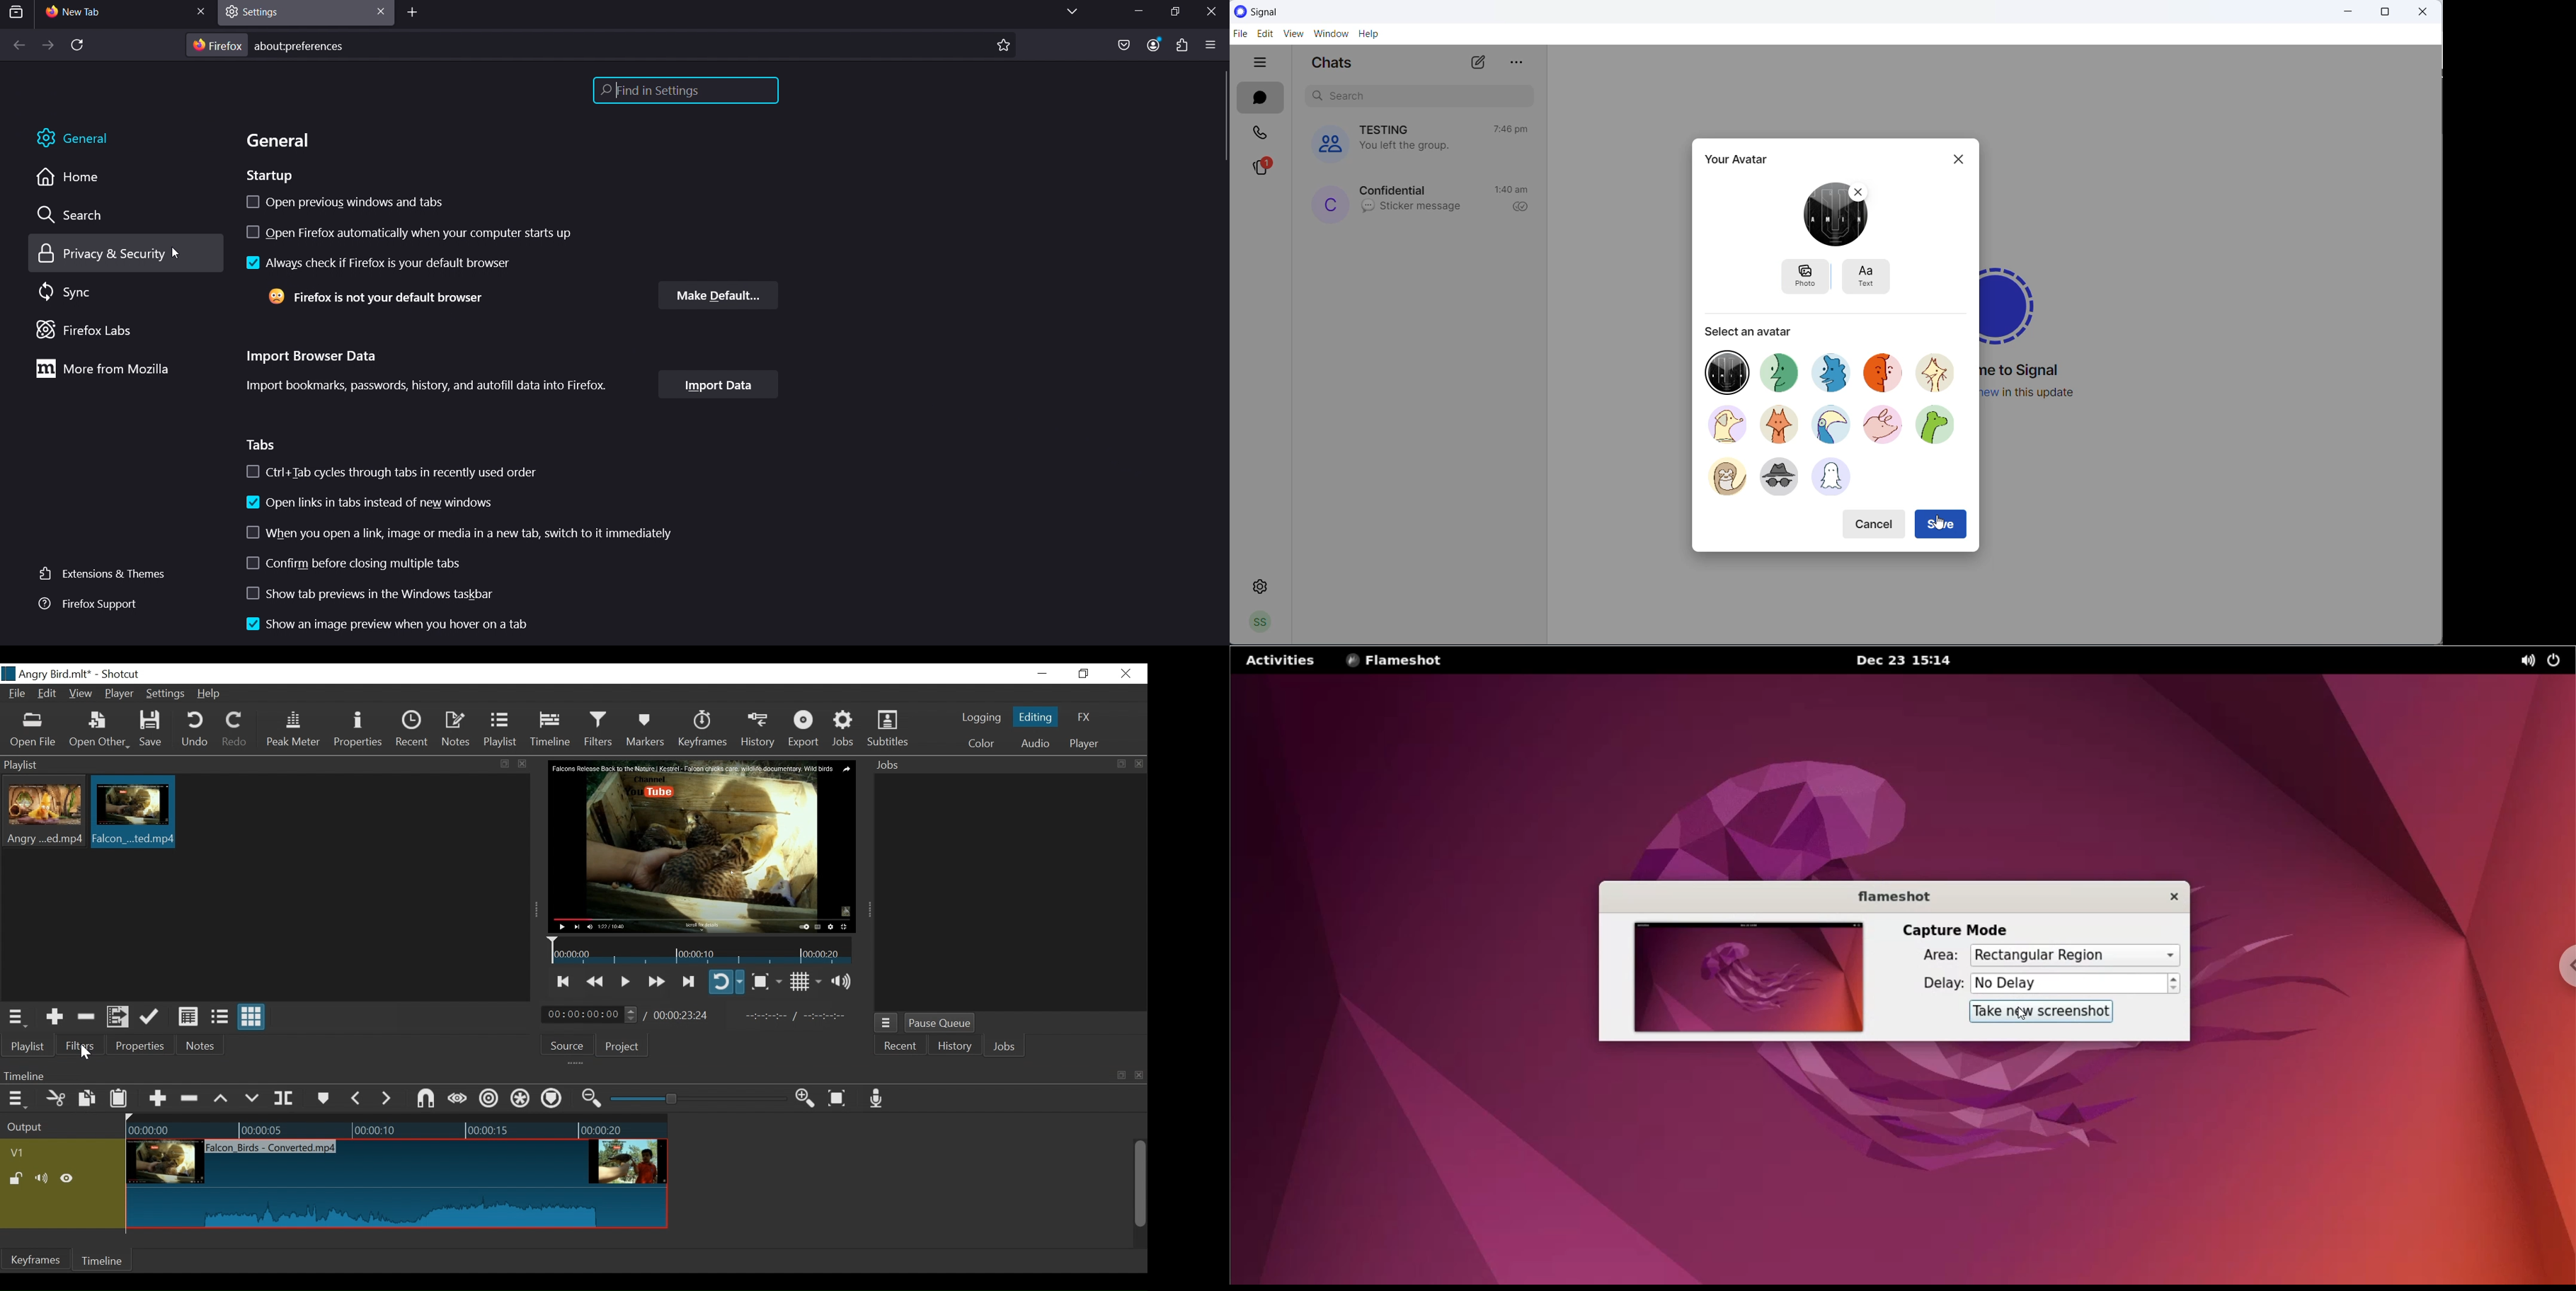  Describe the element at coordinates (281, 143) in the screenshot. I see `general` at that location.